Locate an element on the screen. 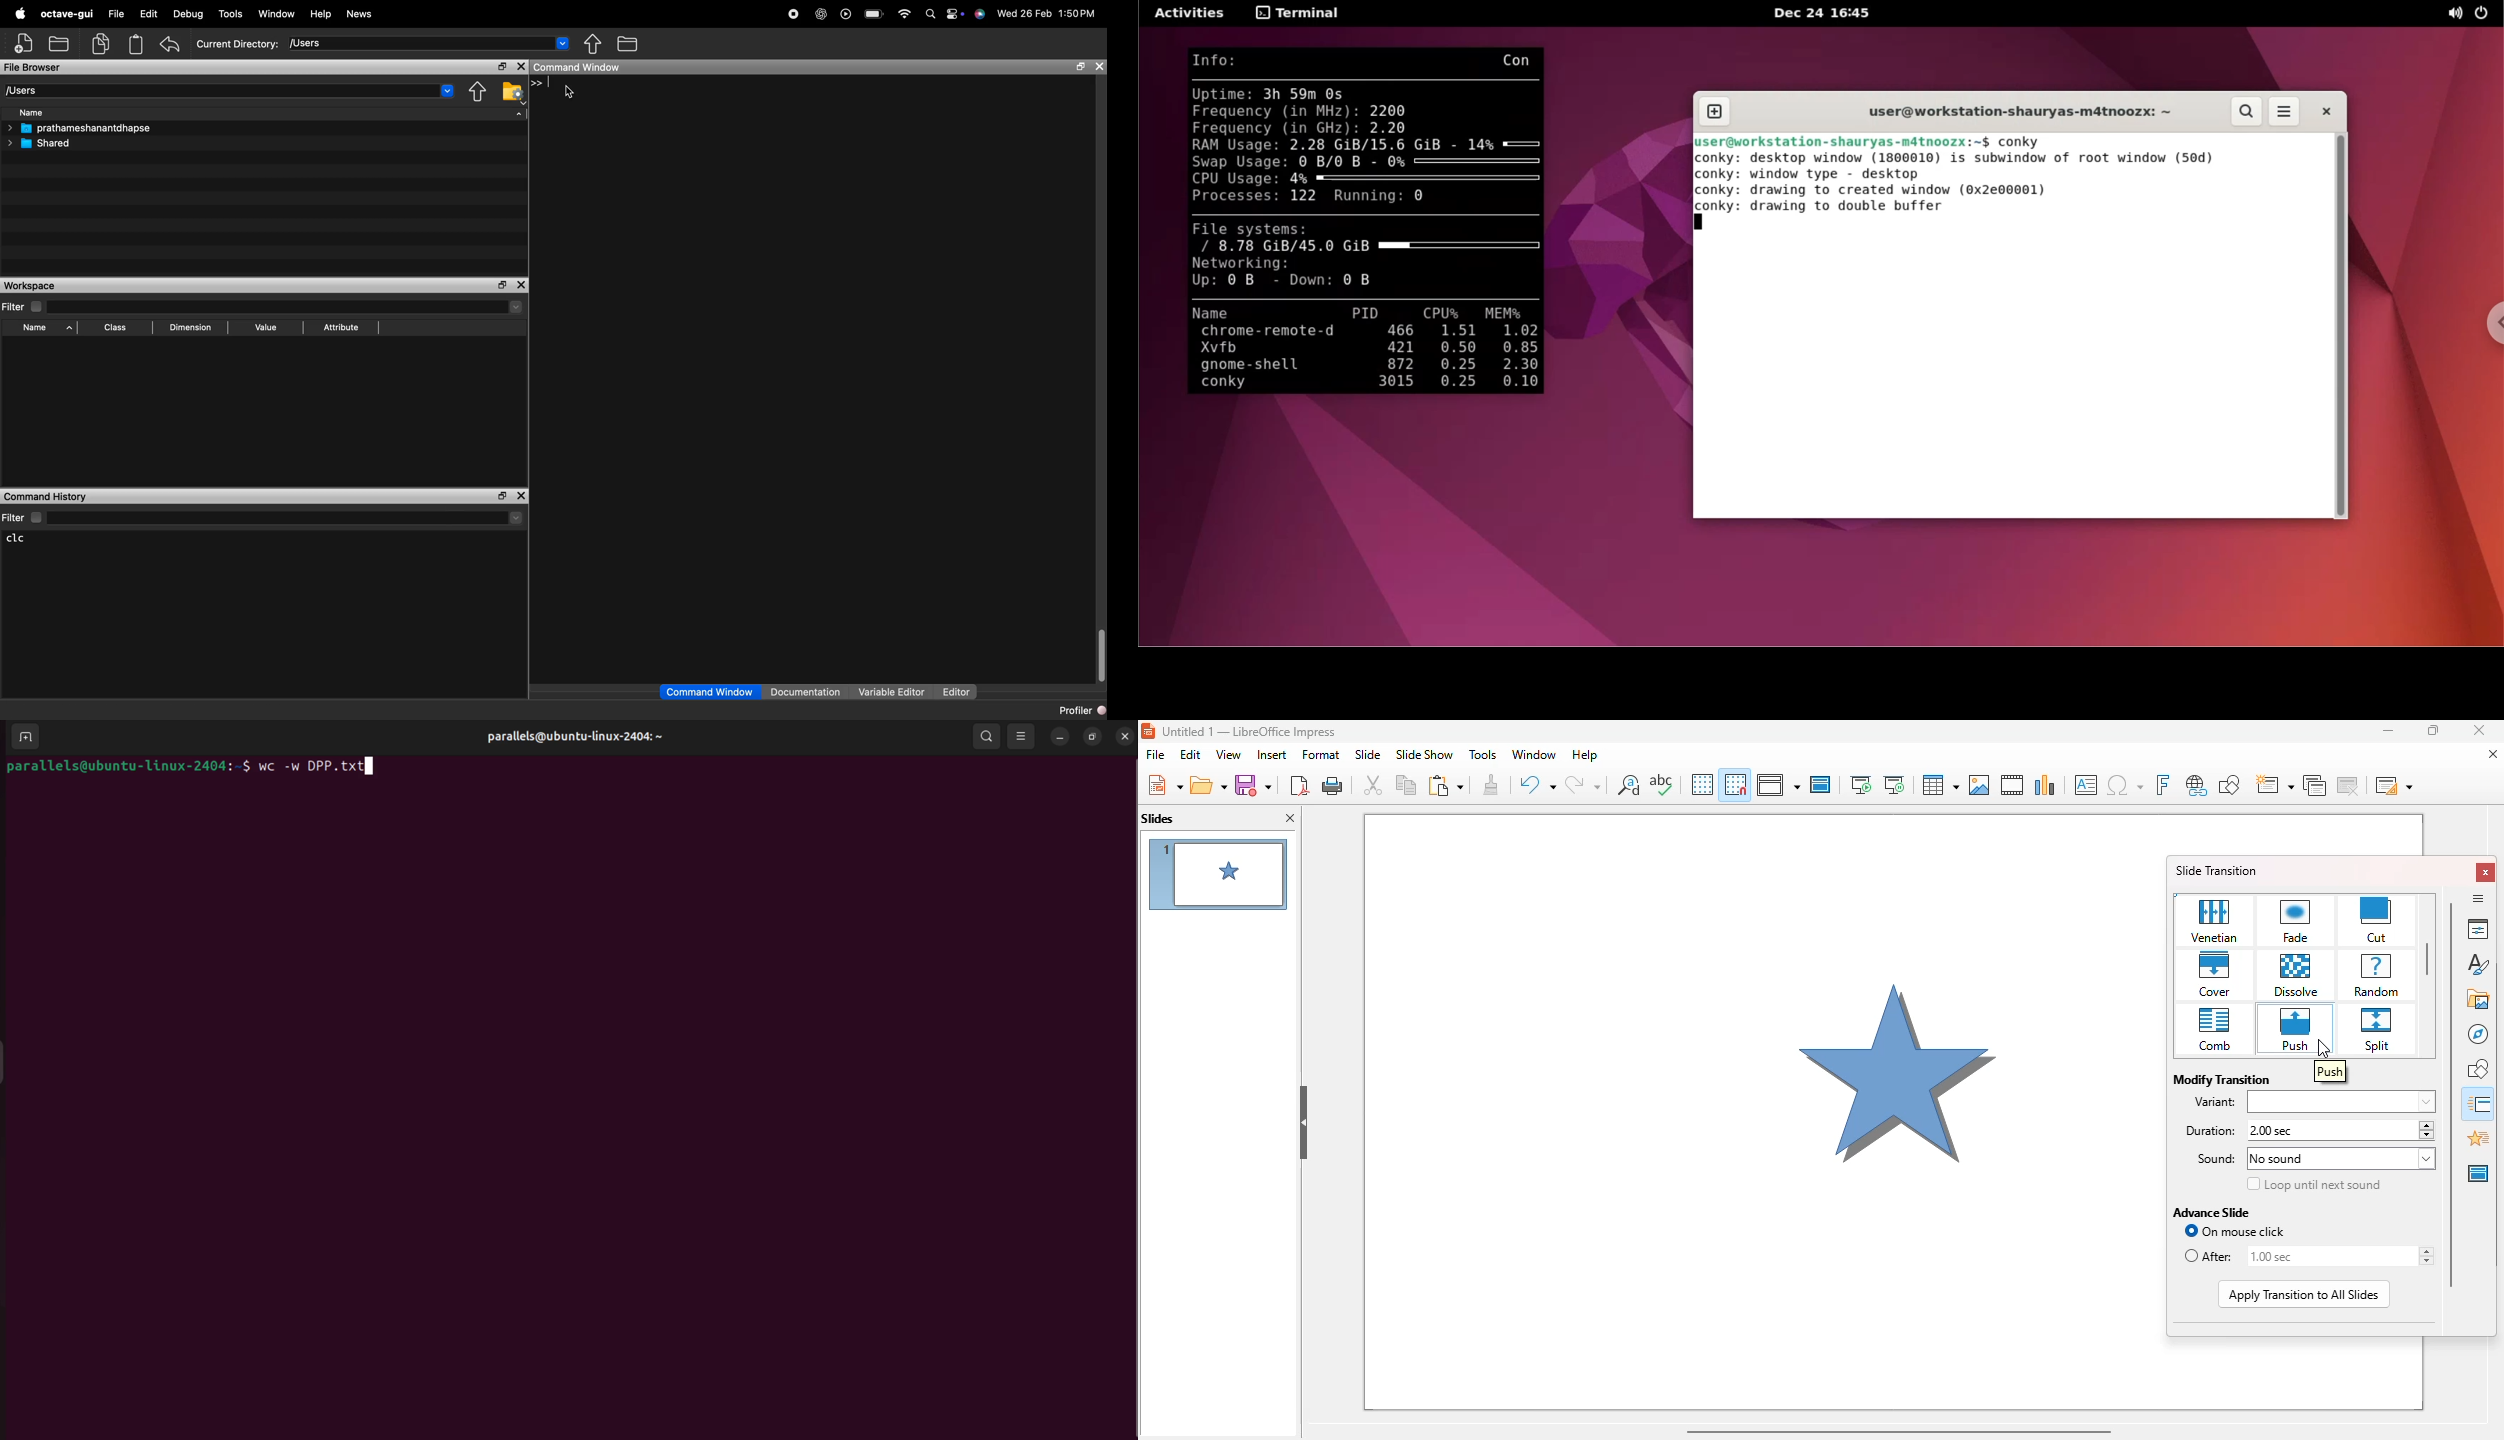  window is located at coordinates (1534, 755).